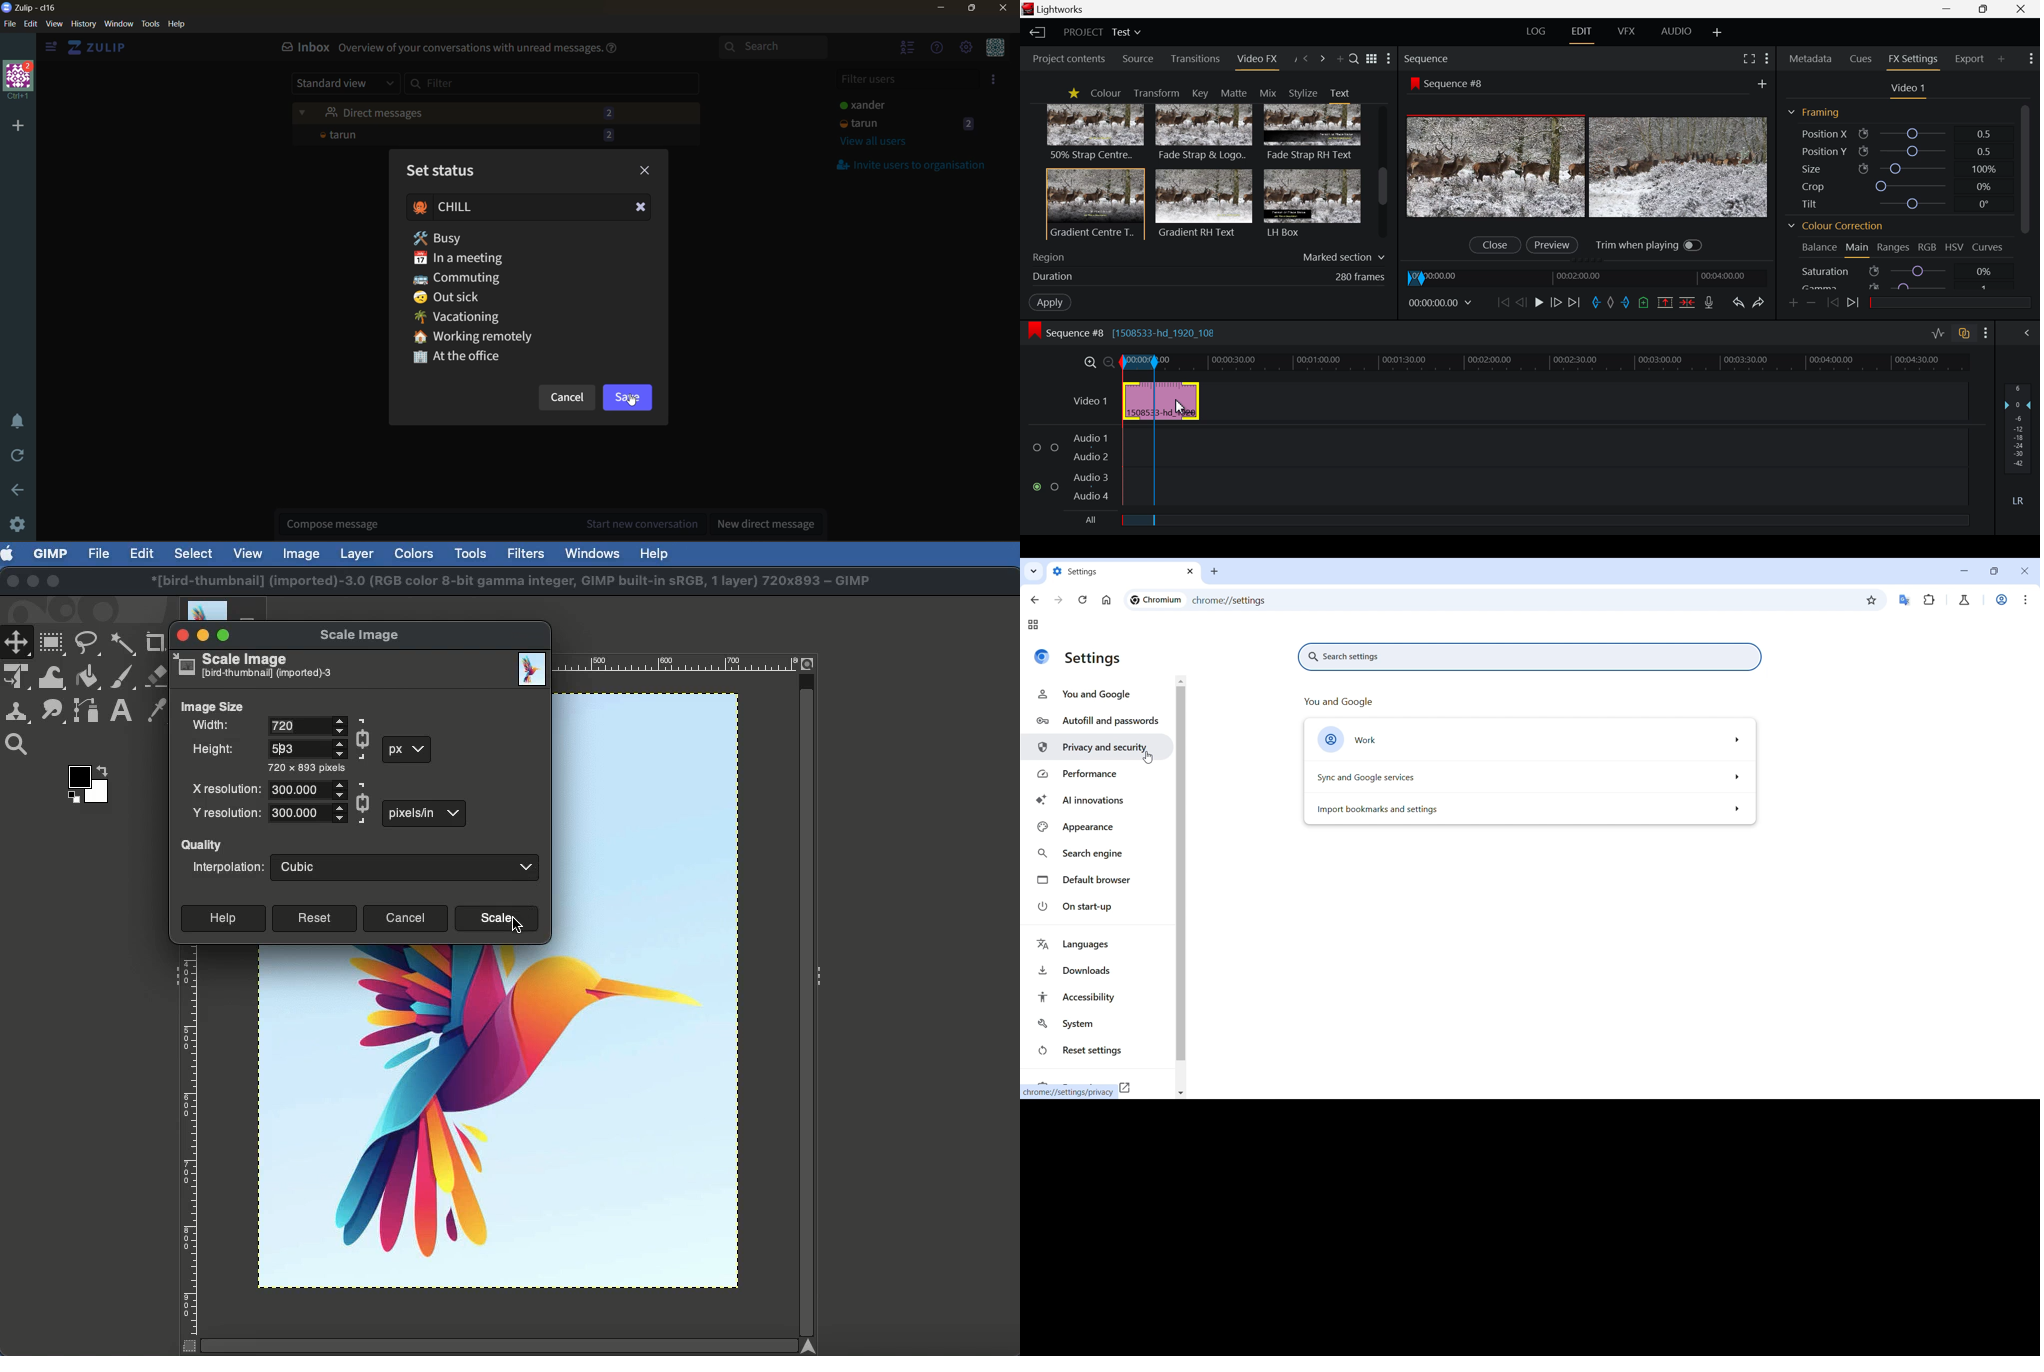 This screenshot has height=1372, width=2044. What do you see at coordinates (656, 554) in the screenshot?
I see `Help` at bounding box center [656, 554].